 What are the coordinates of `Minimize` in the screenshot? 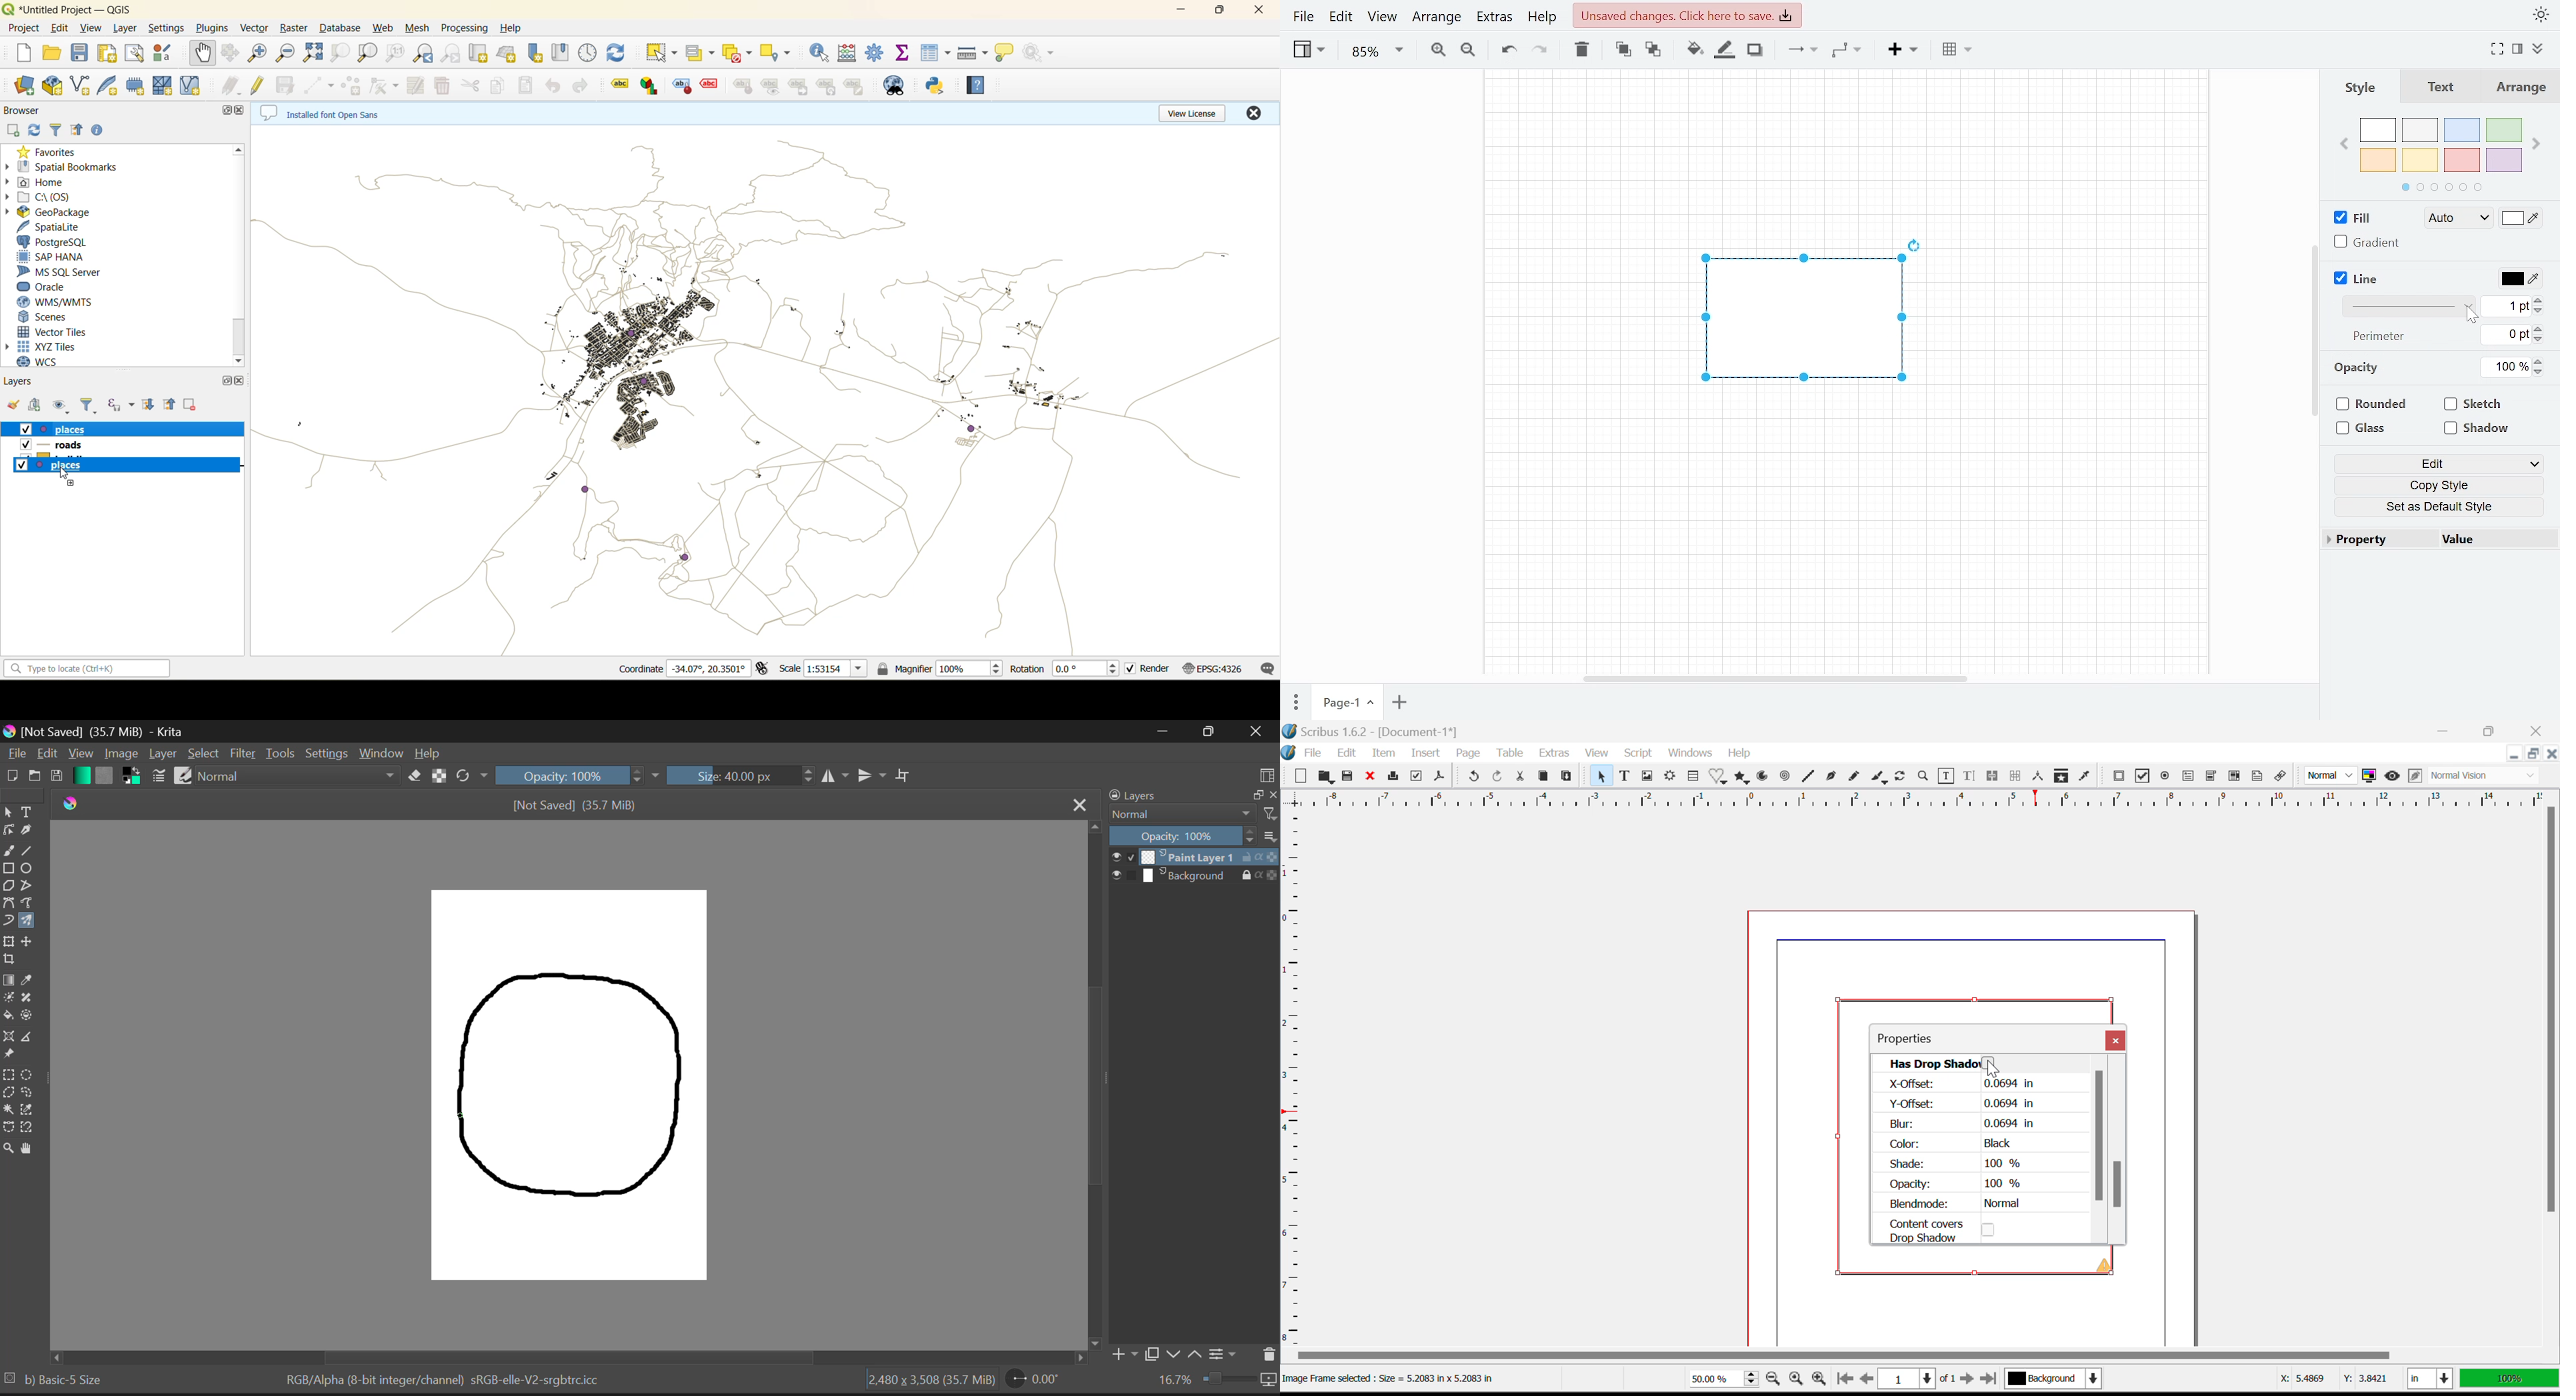 It's located at (2491, 729).